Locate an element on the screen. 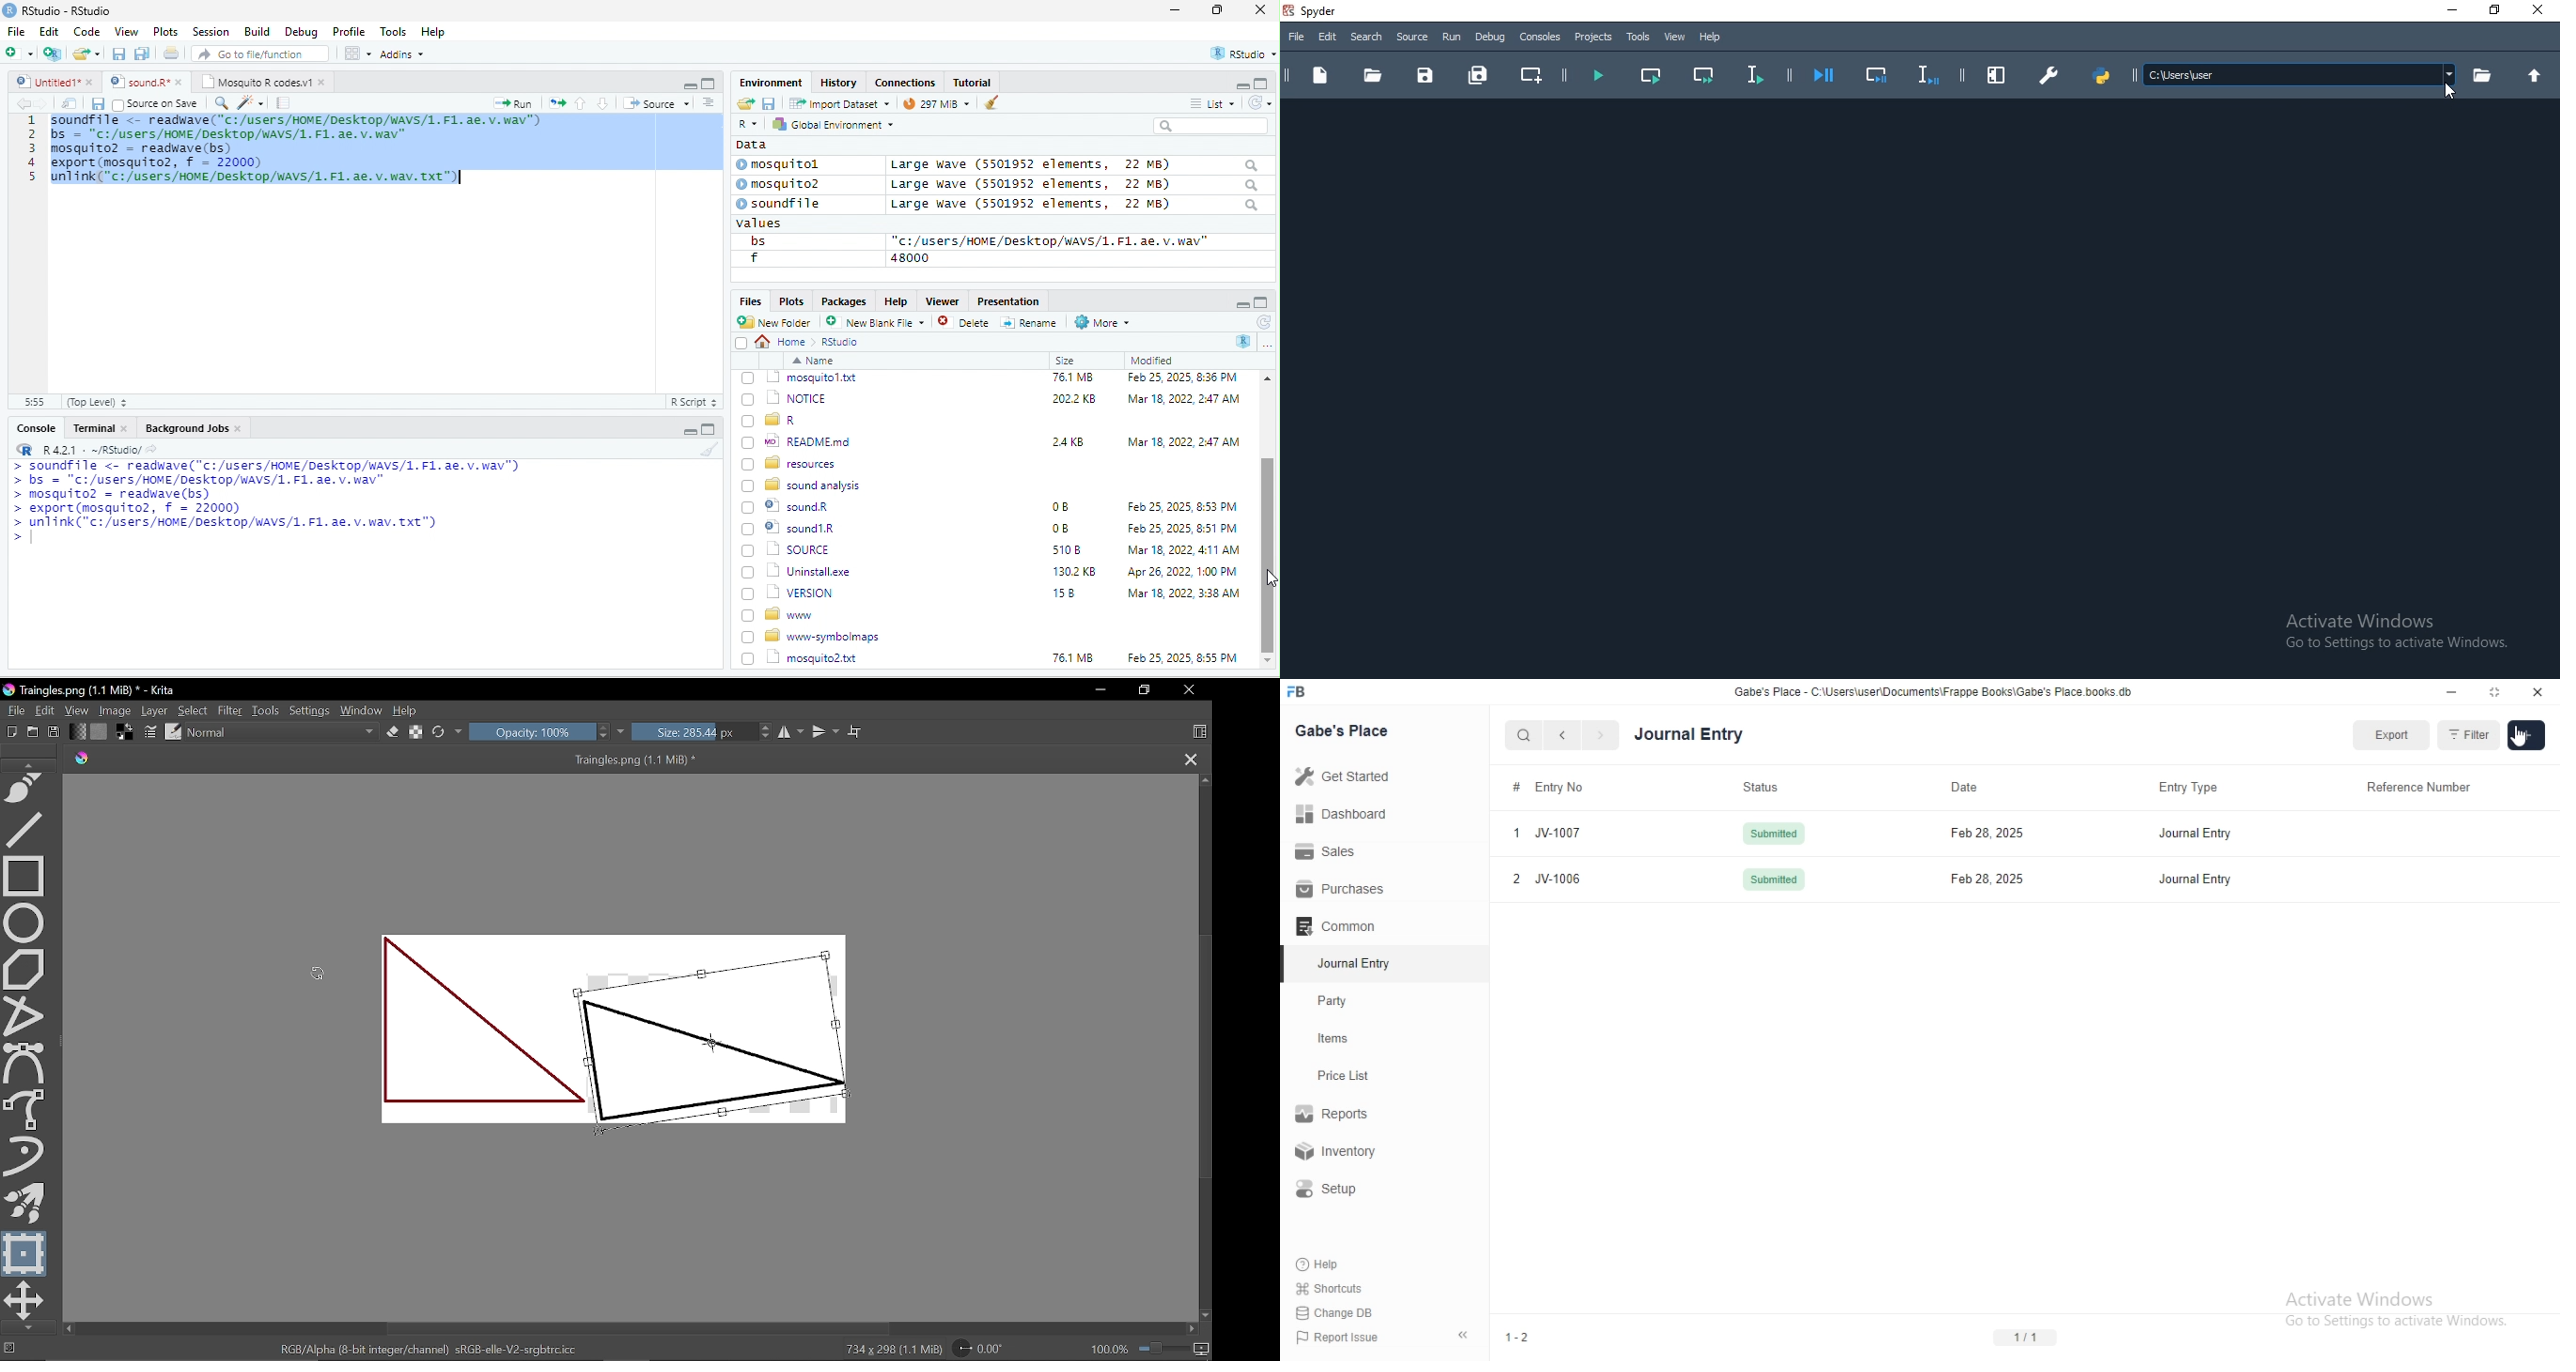 The height and width of the screenshot is (1372, 2576). History is located at coordinates (839, 82).